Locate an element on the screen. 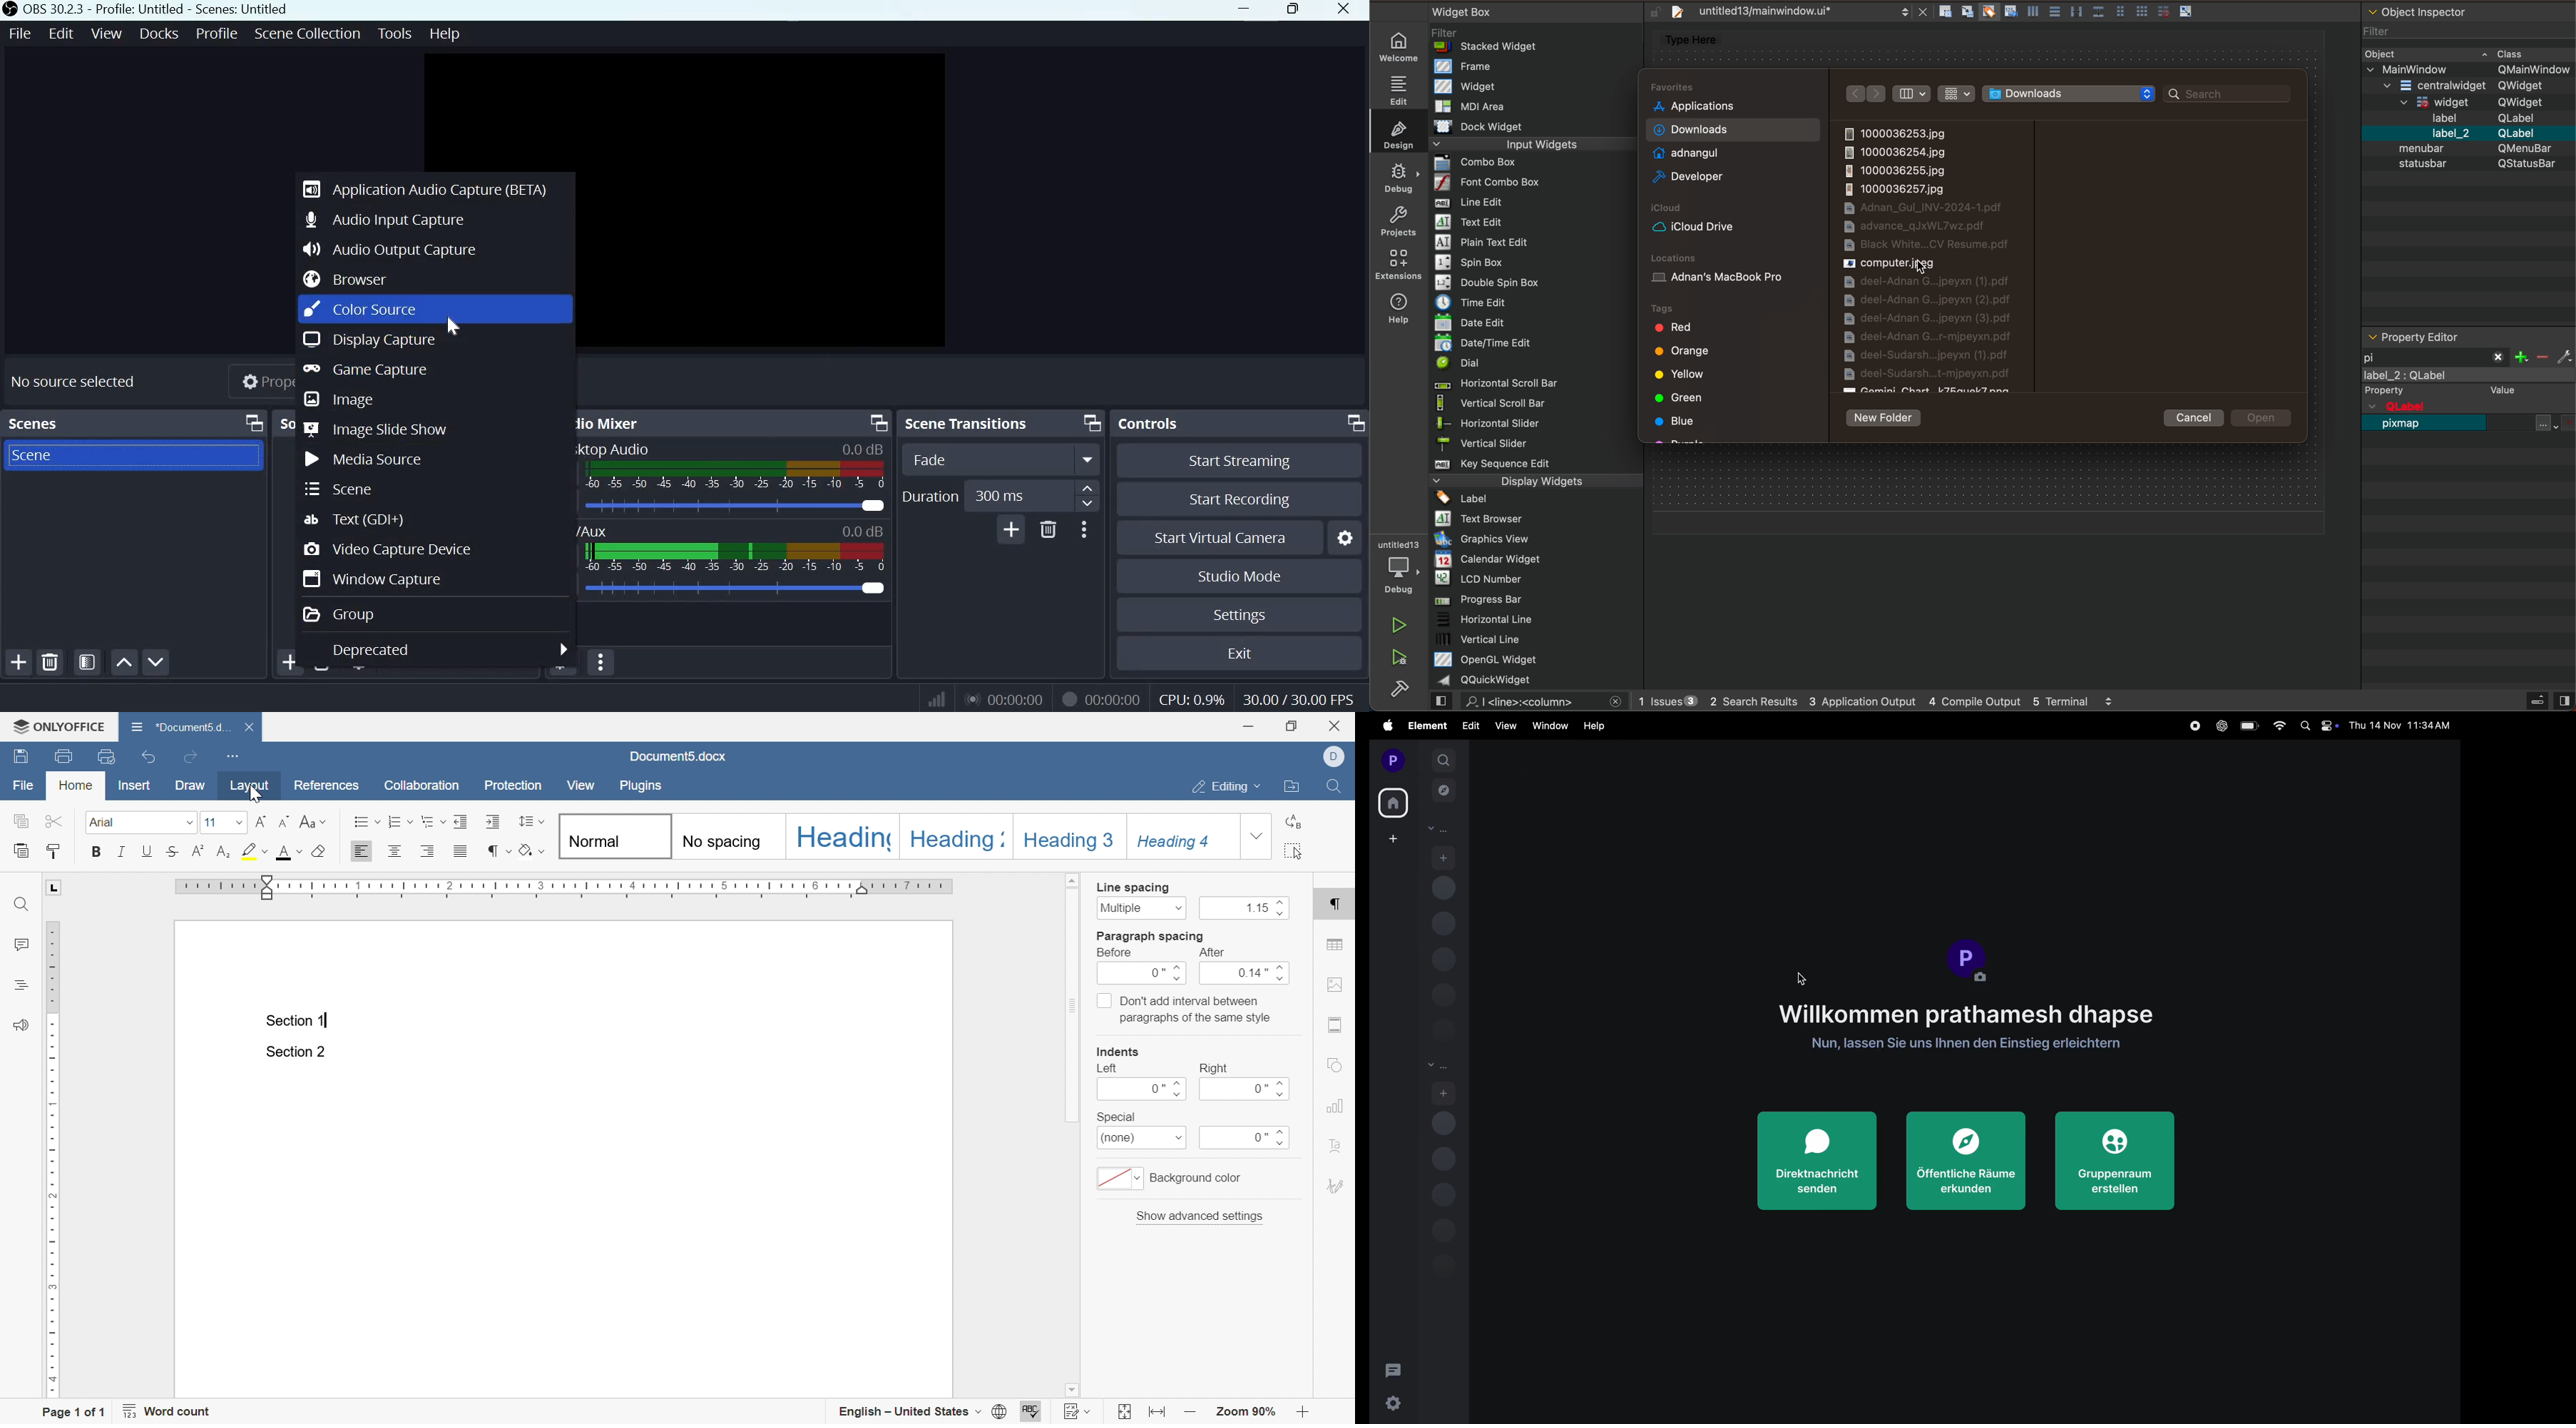 This screenshot has width=2576, height=1428. scroll bar is located at coordinates (1074, 998).